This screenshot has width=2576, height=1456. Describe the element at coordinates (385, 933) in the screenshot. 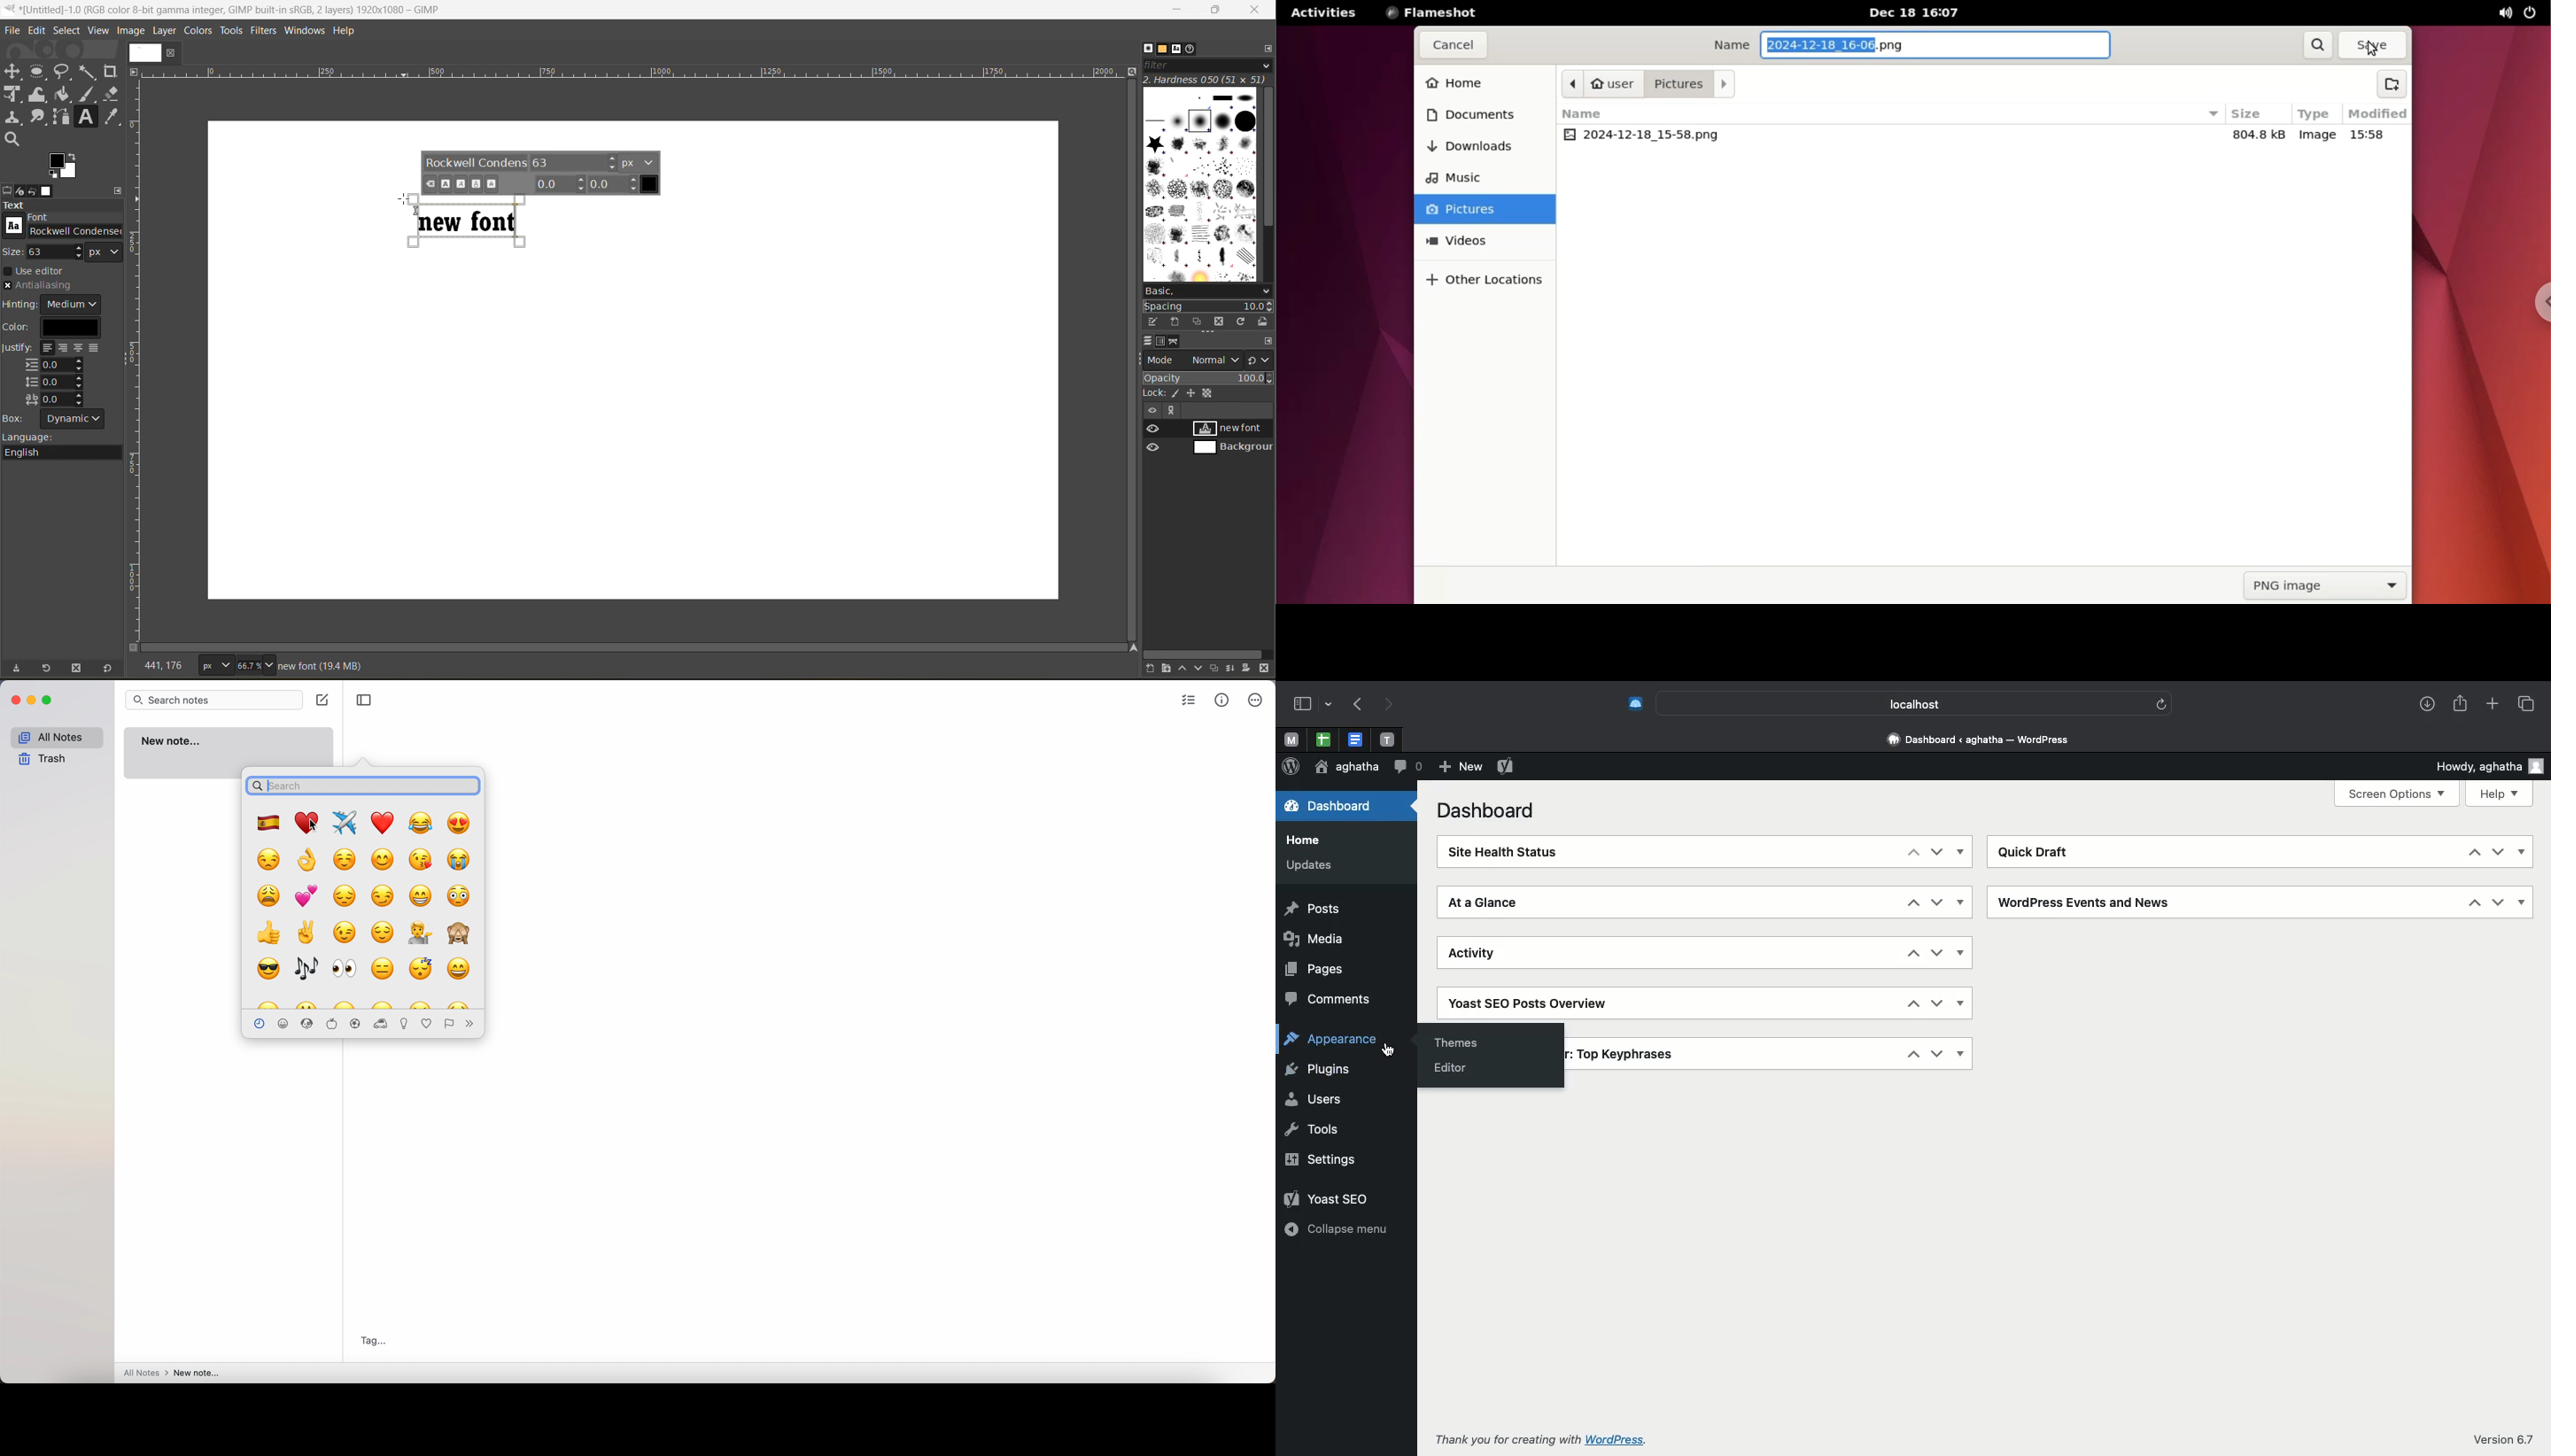

I see `emoji` at that location.